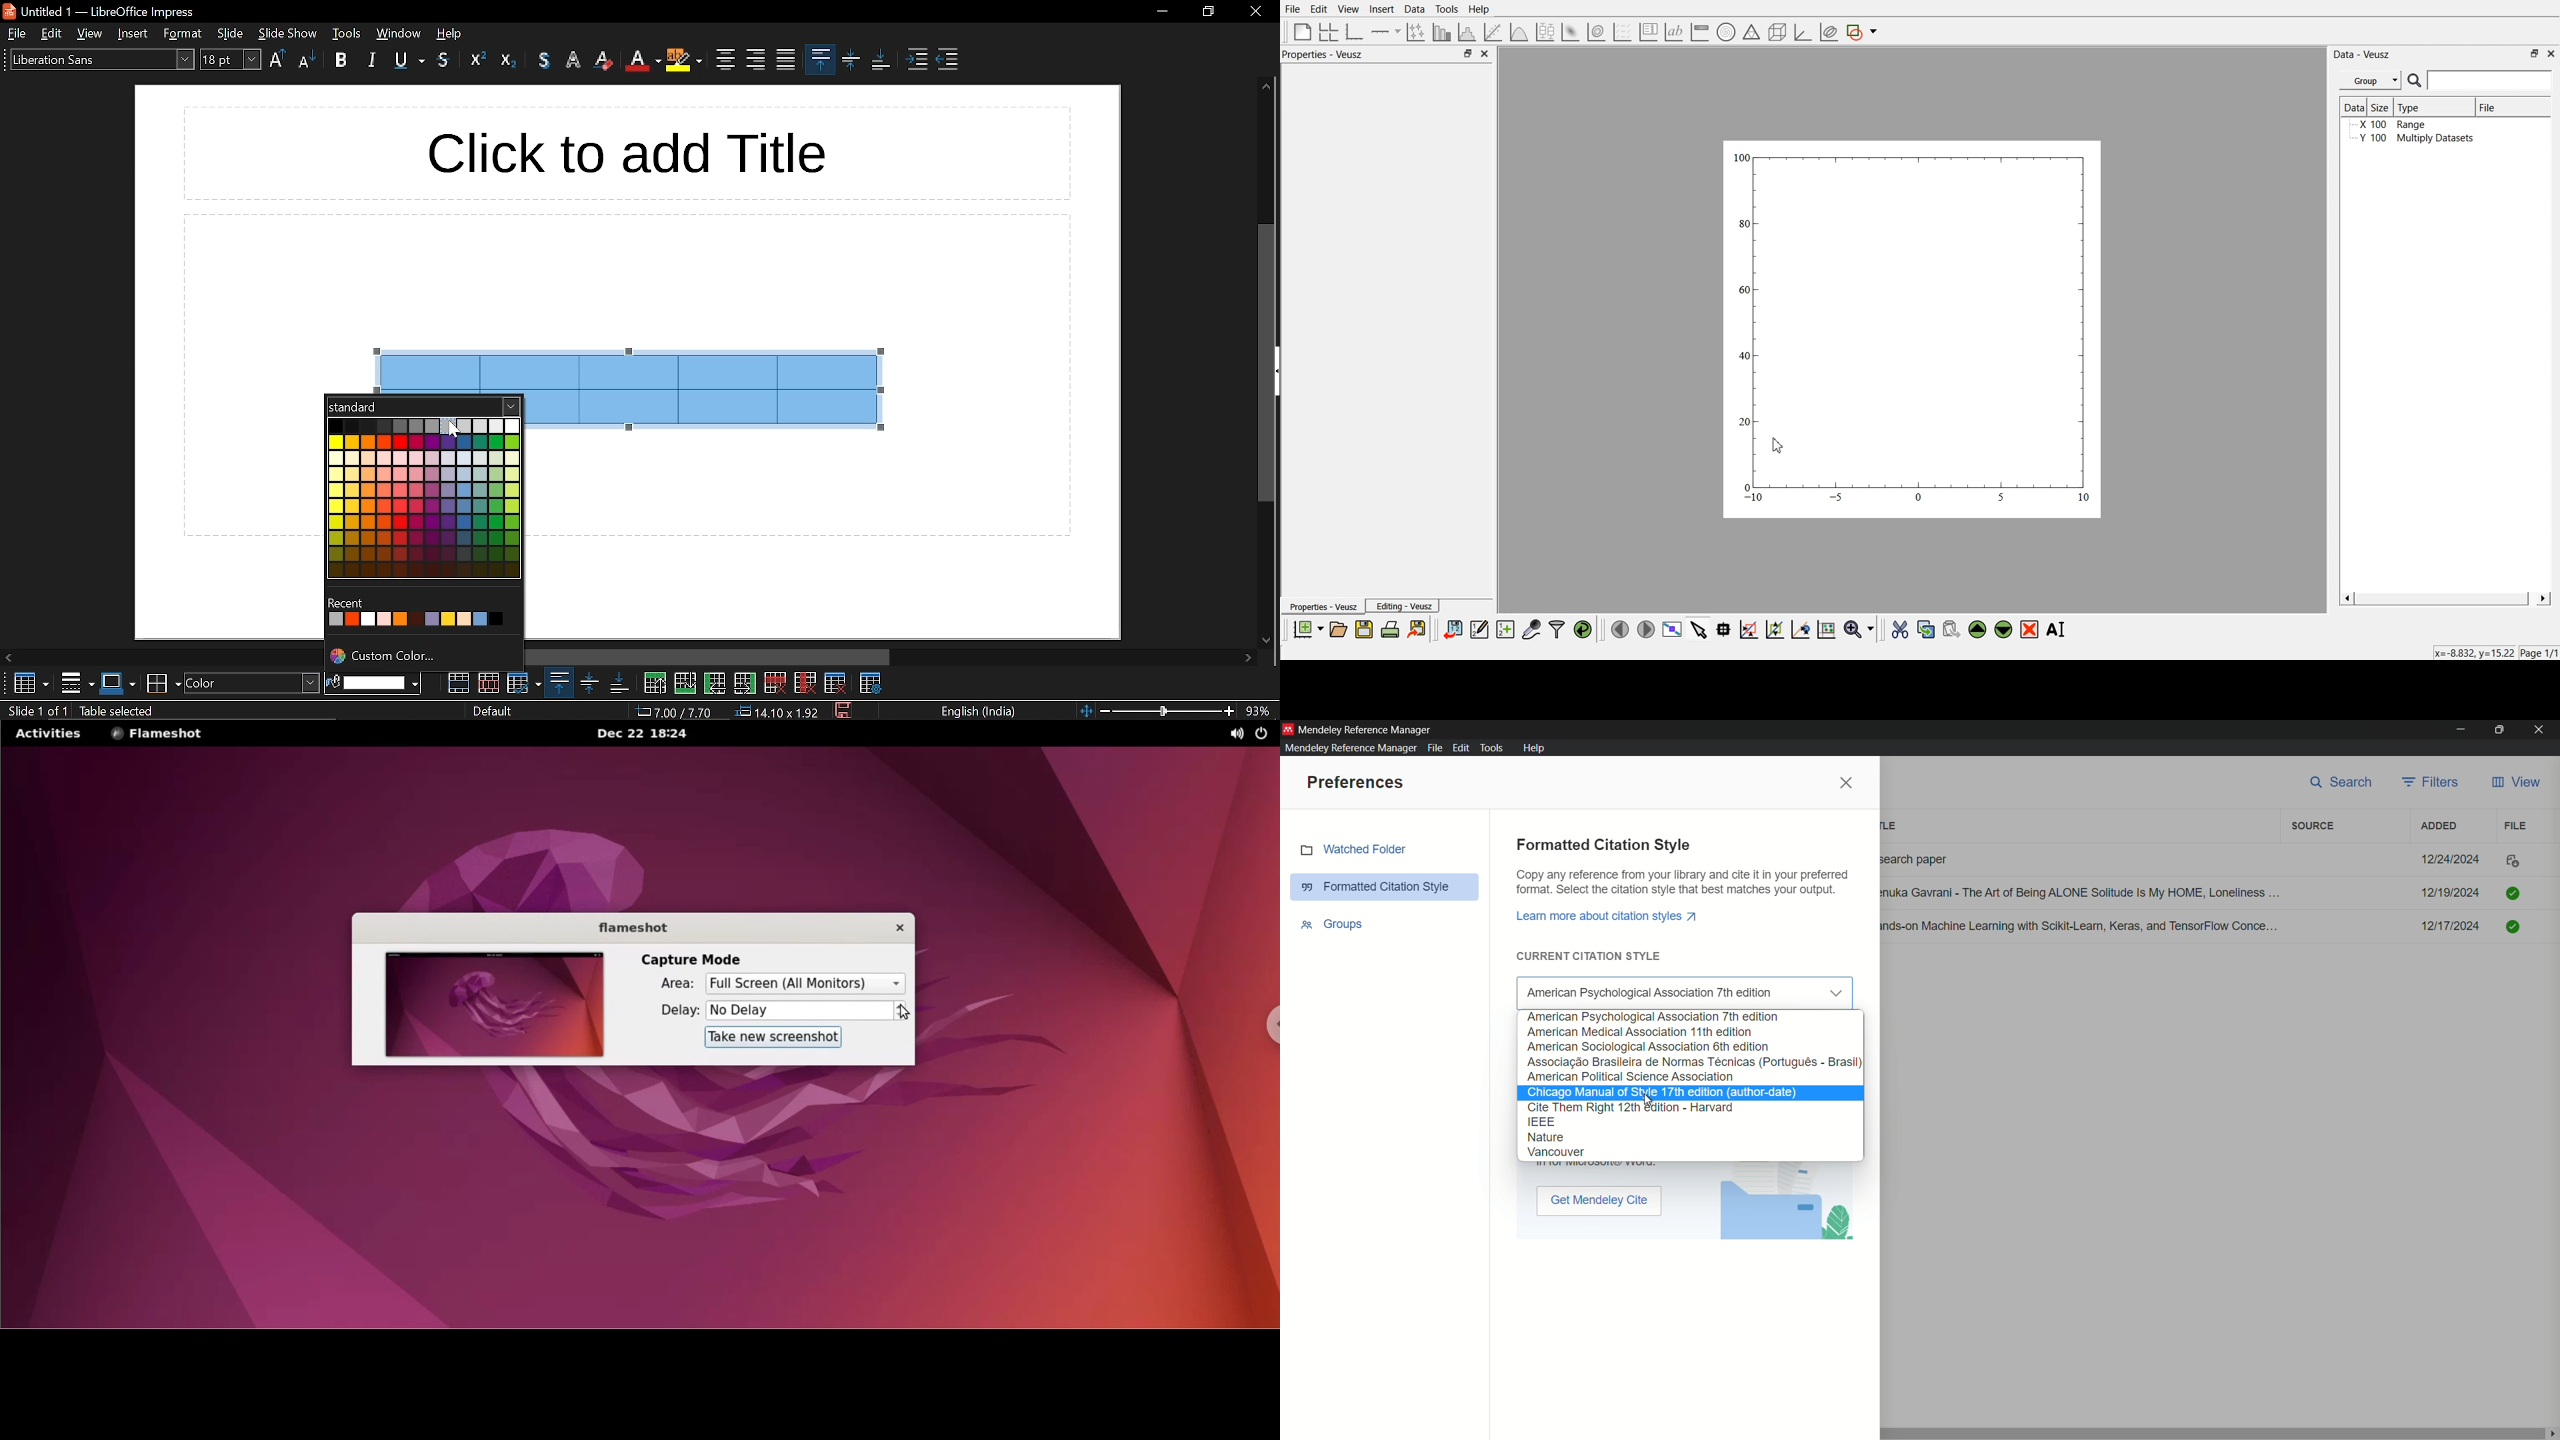 The height and width of the screenshot is (1456, 2576). I want to click on justified, so click(786, 61).